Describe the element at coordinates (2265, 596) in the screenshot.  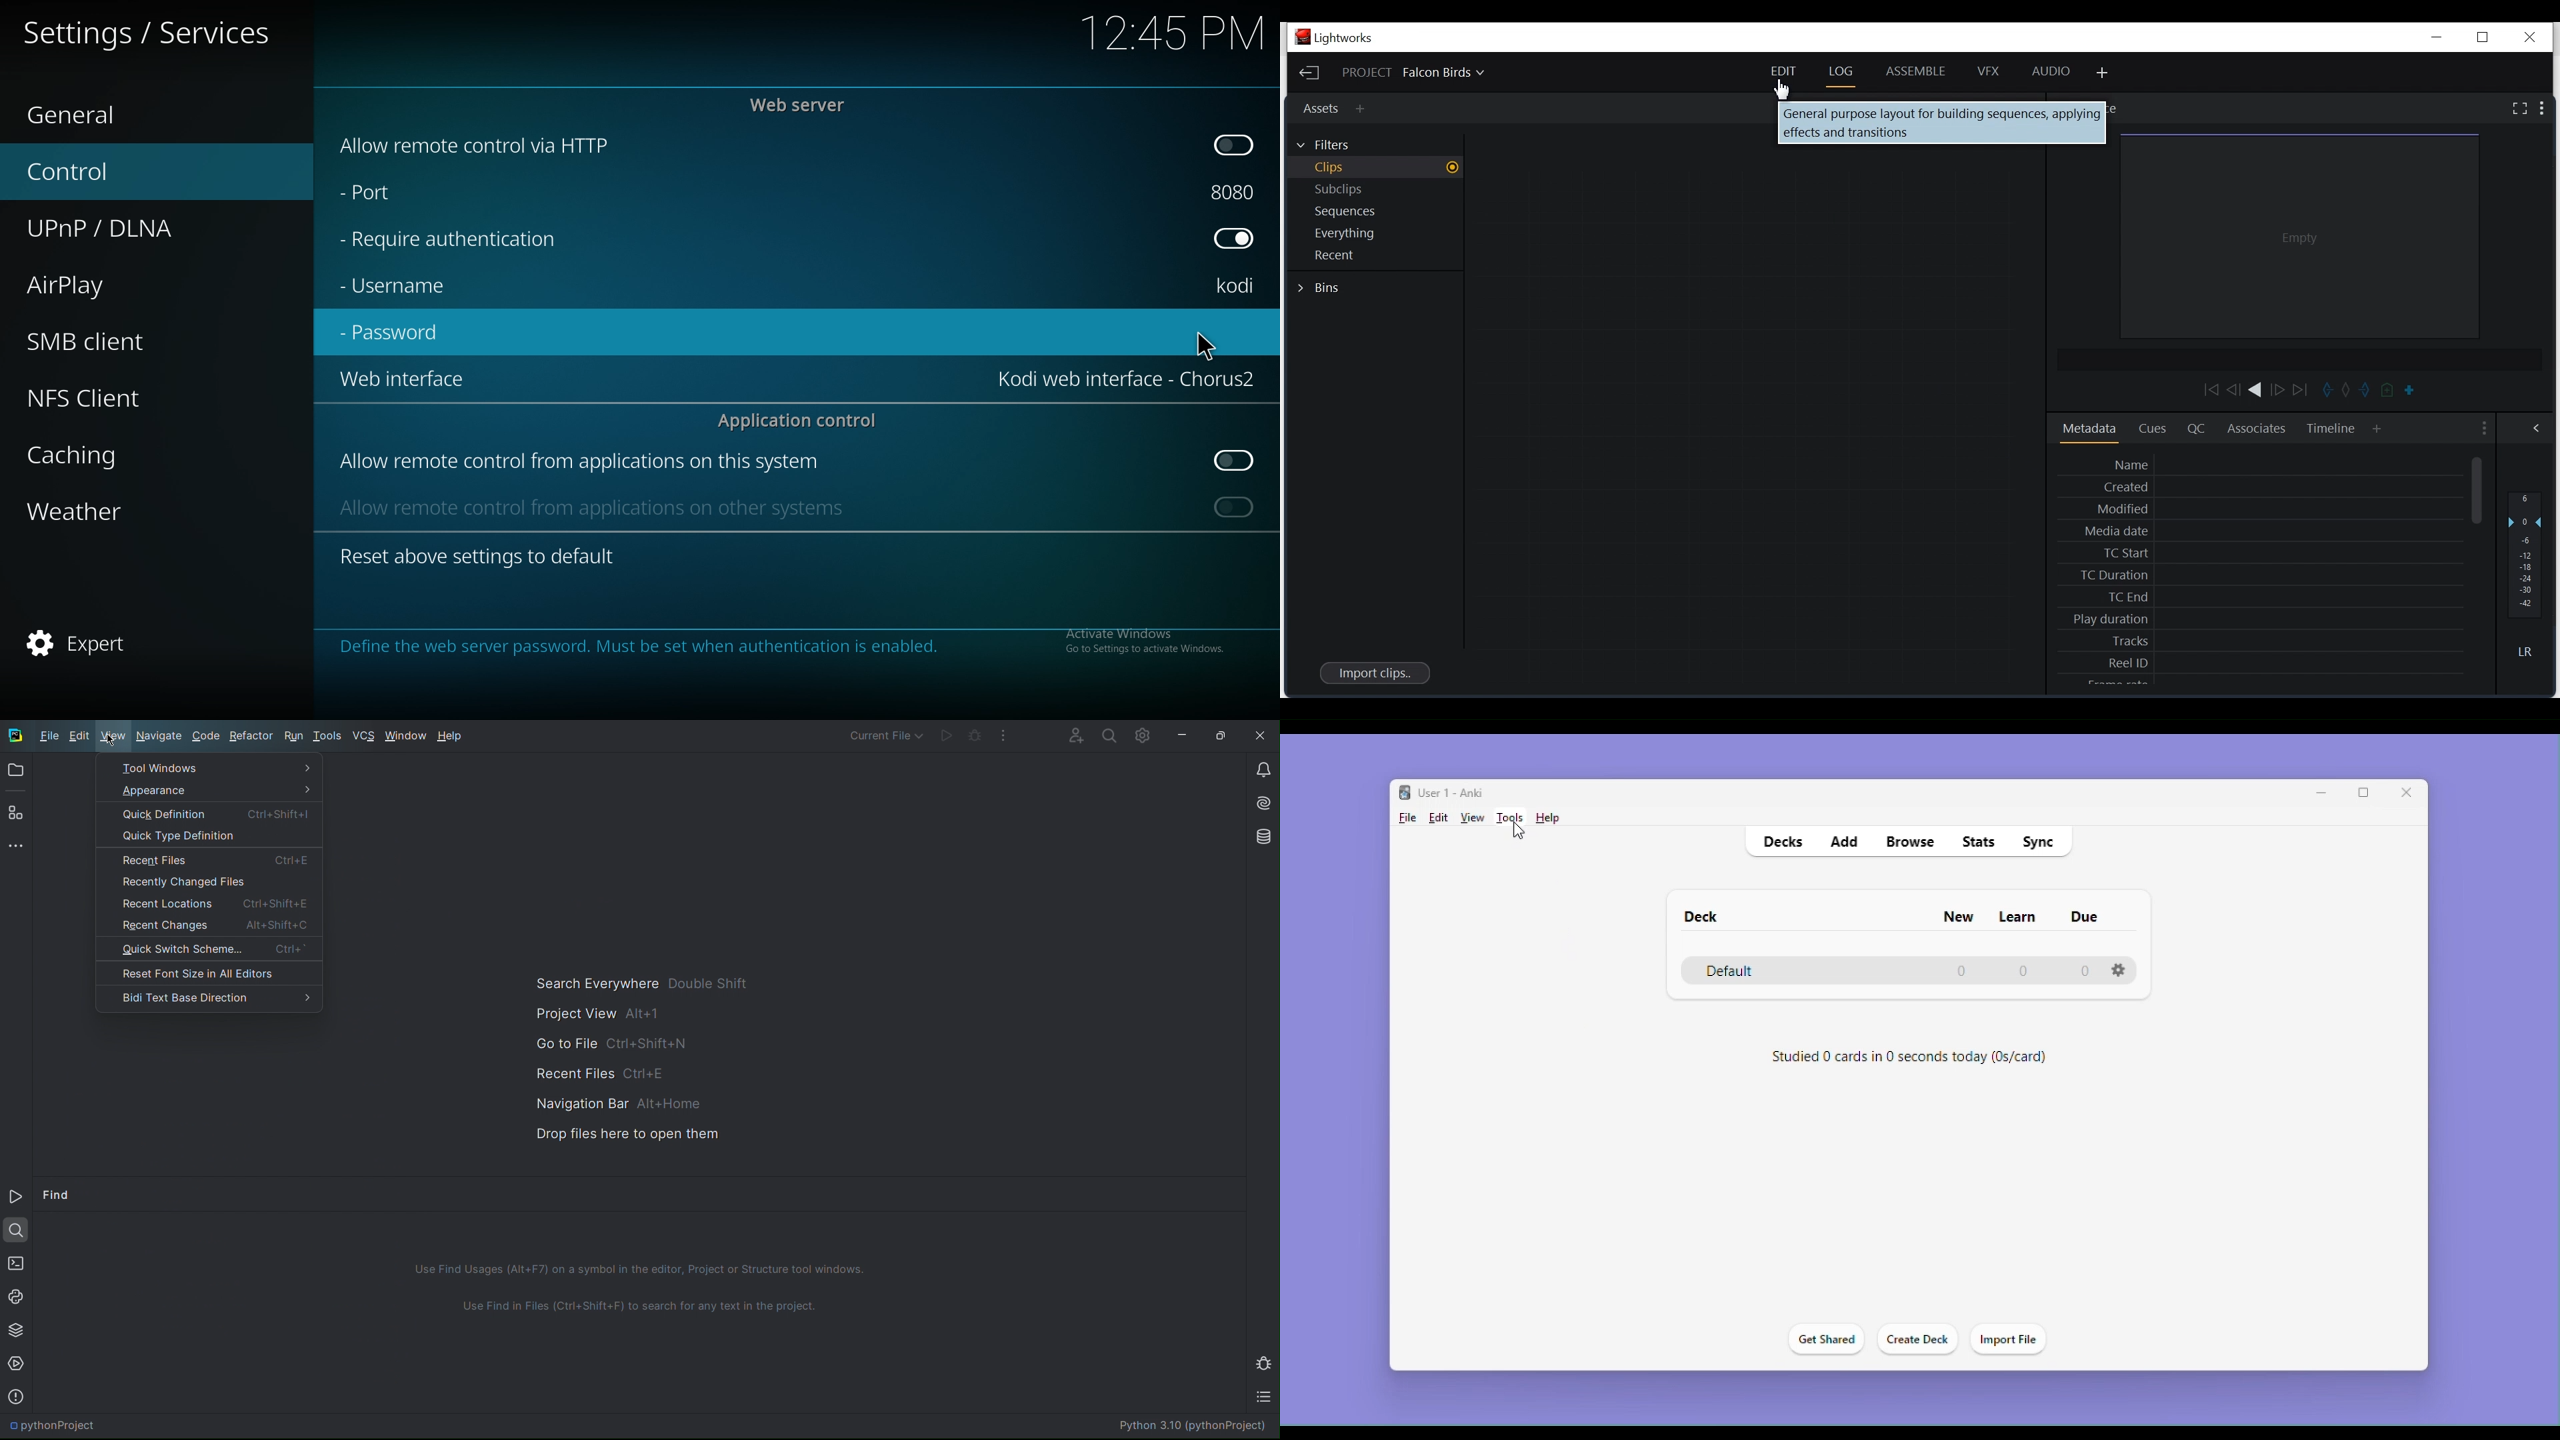
I see `TC End` at that location.